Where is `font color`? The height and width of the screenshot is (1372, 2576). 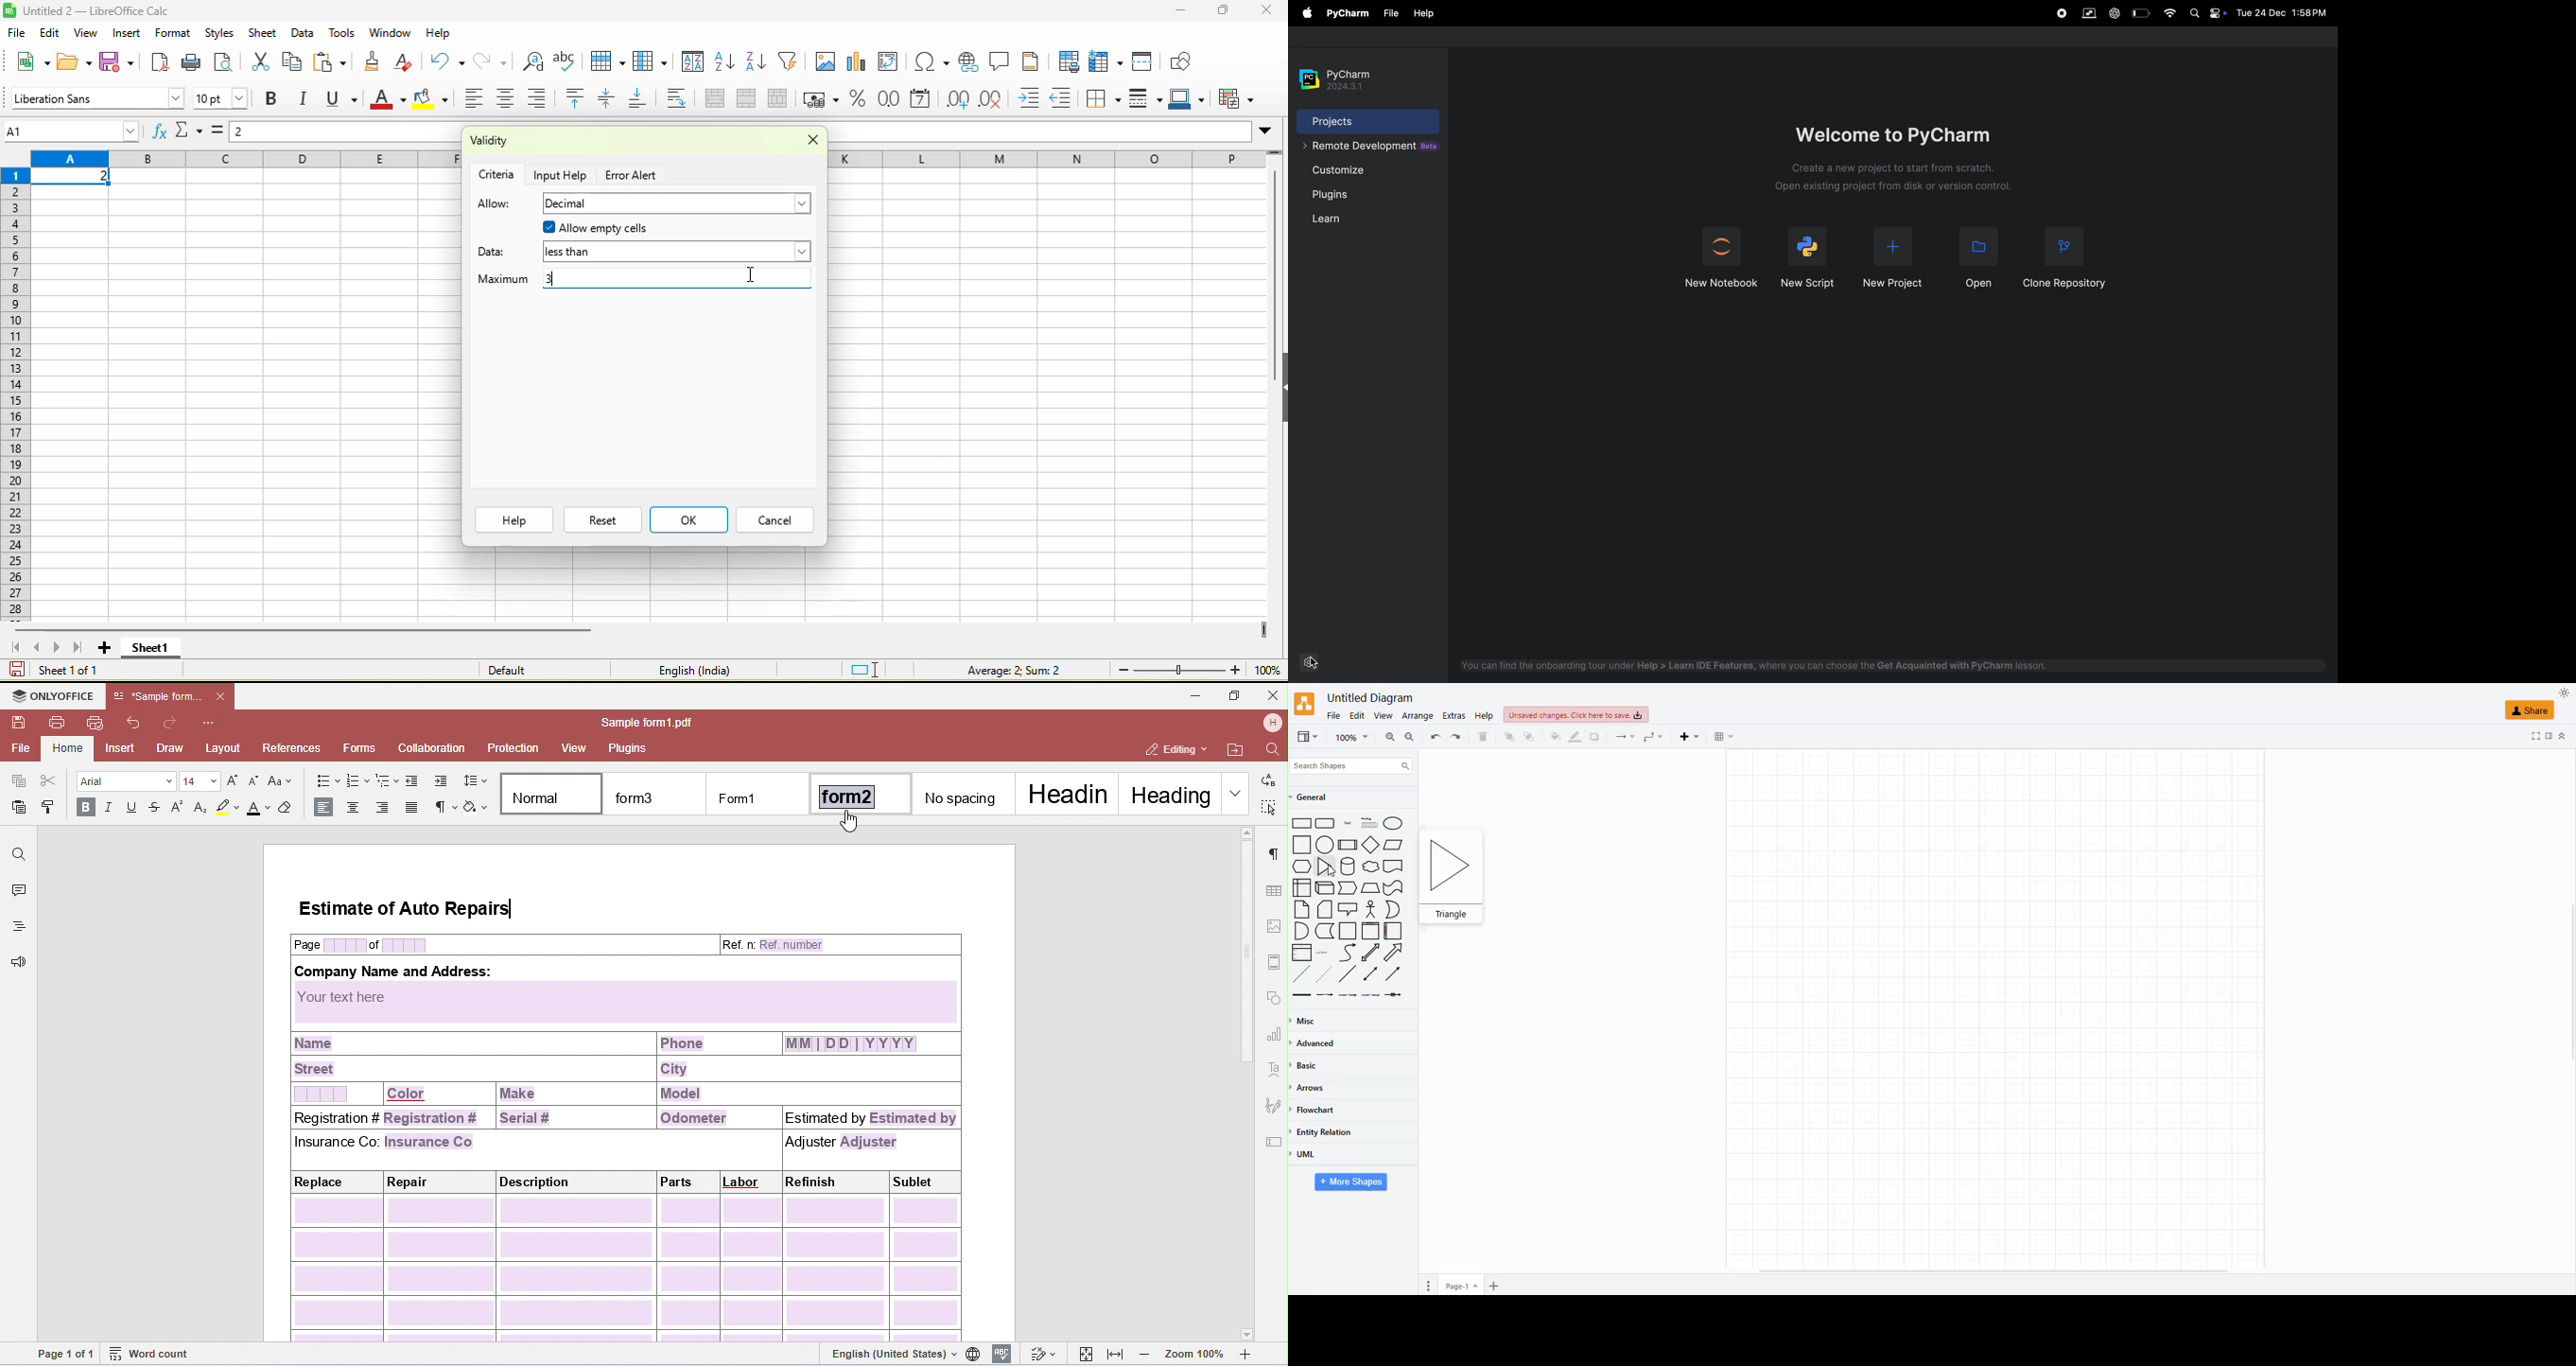 font color is located at coordinates (388, 100).